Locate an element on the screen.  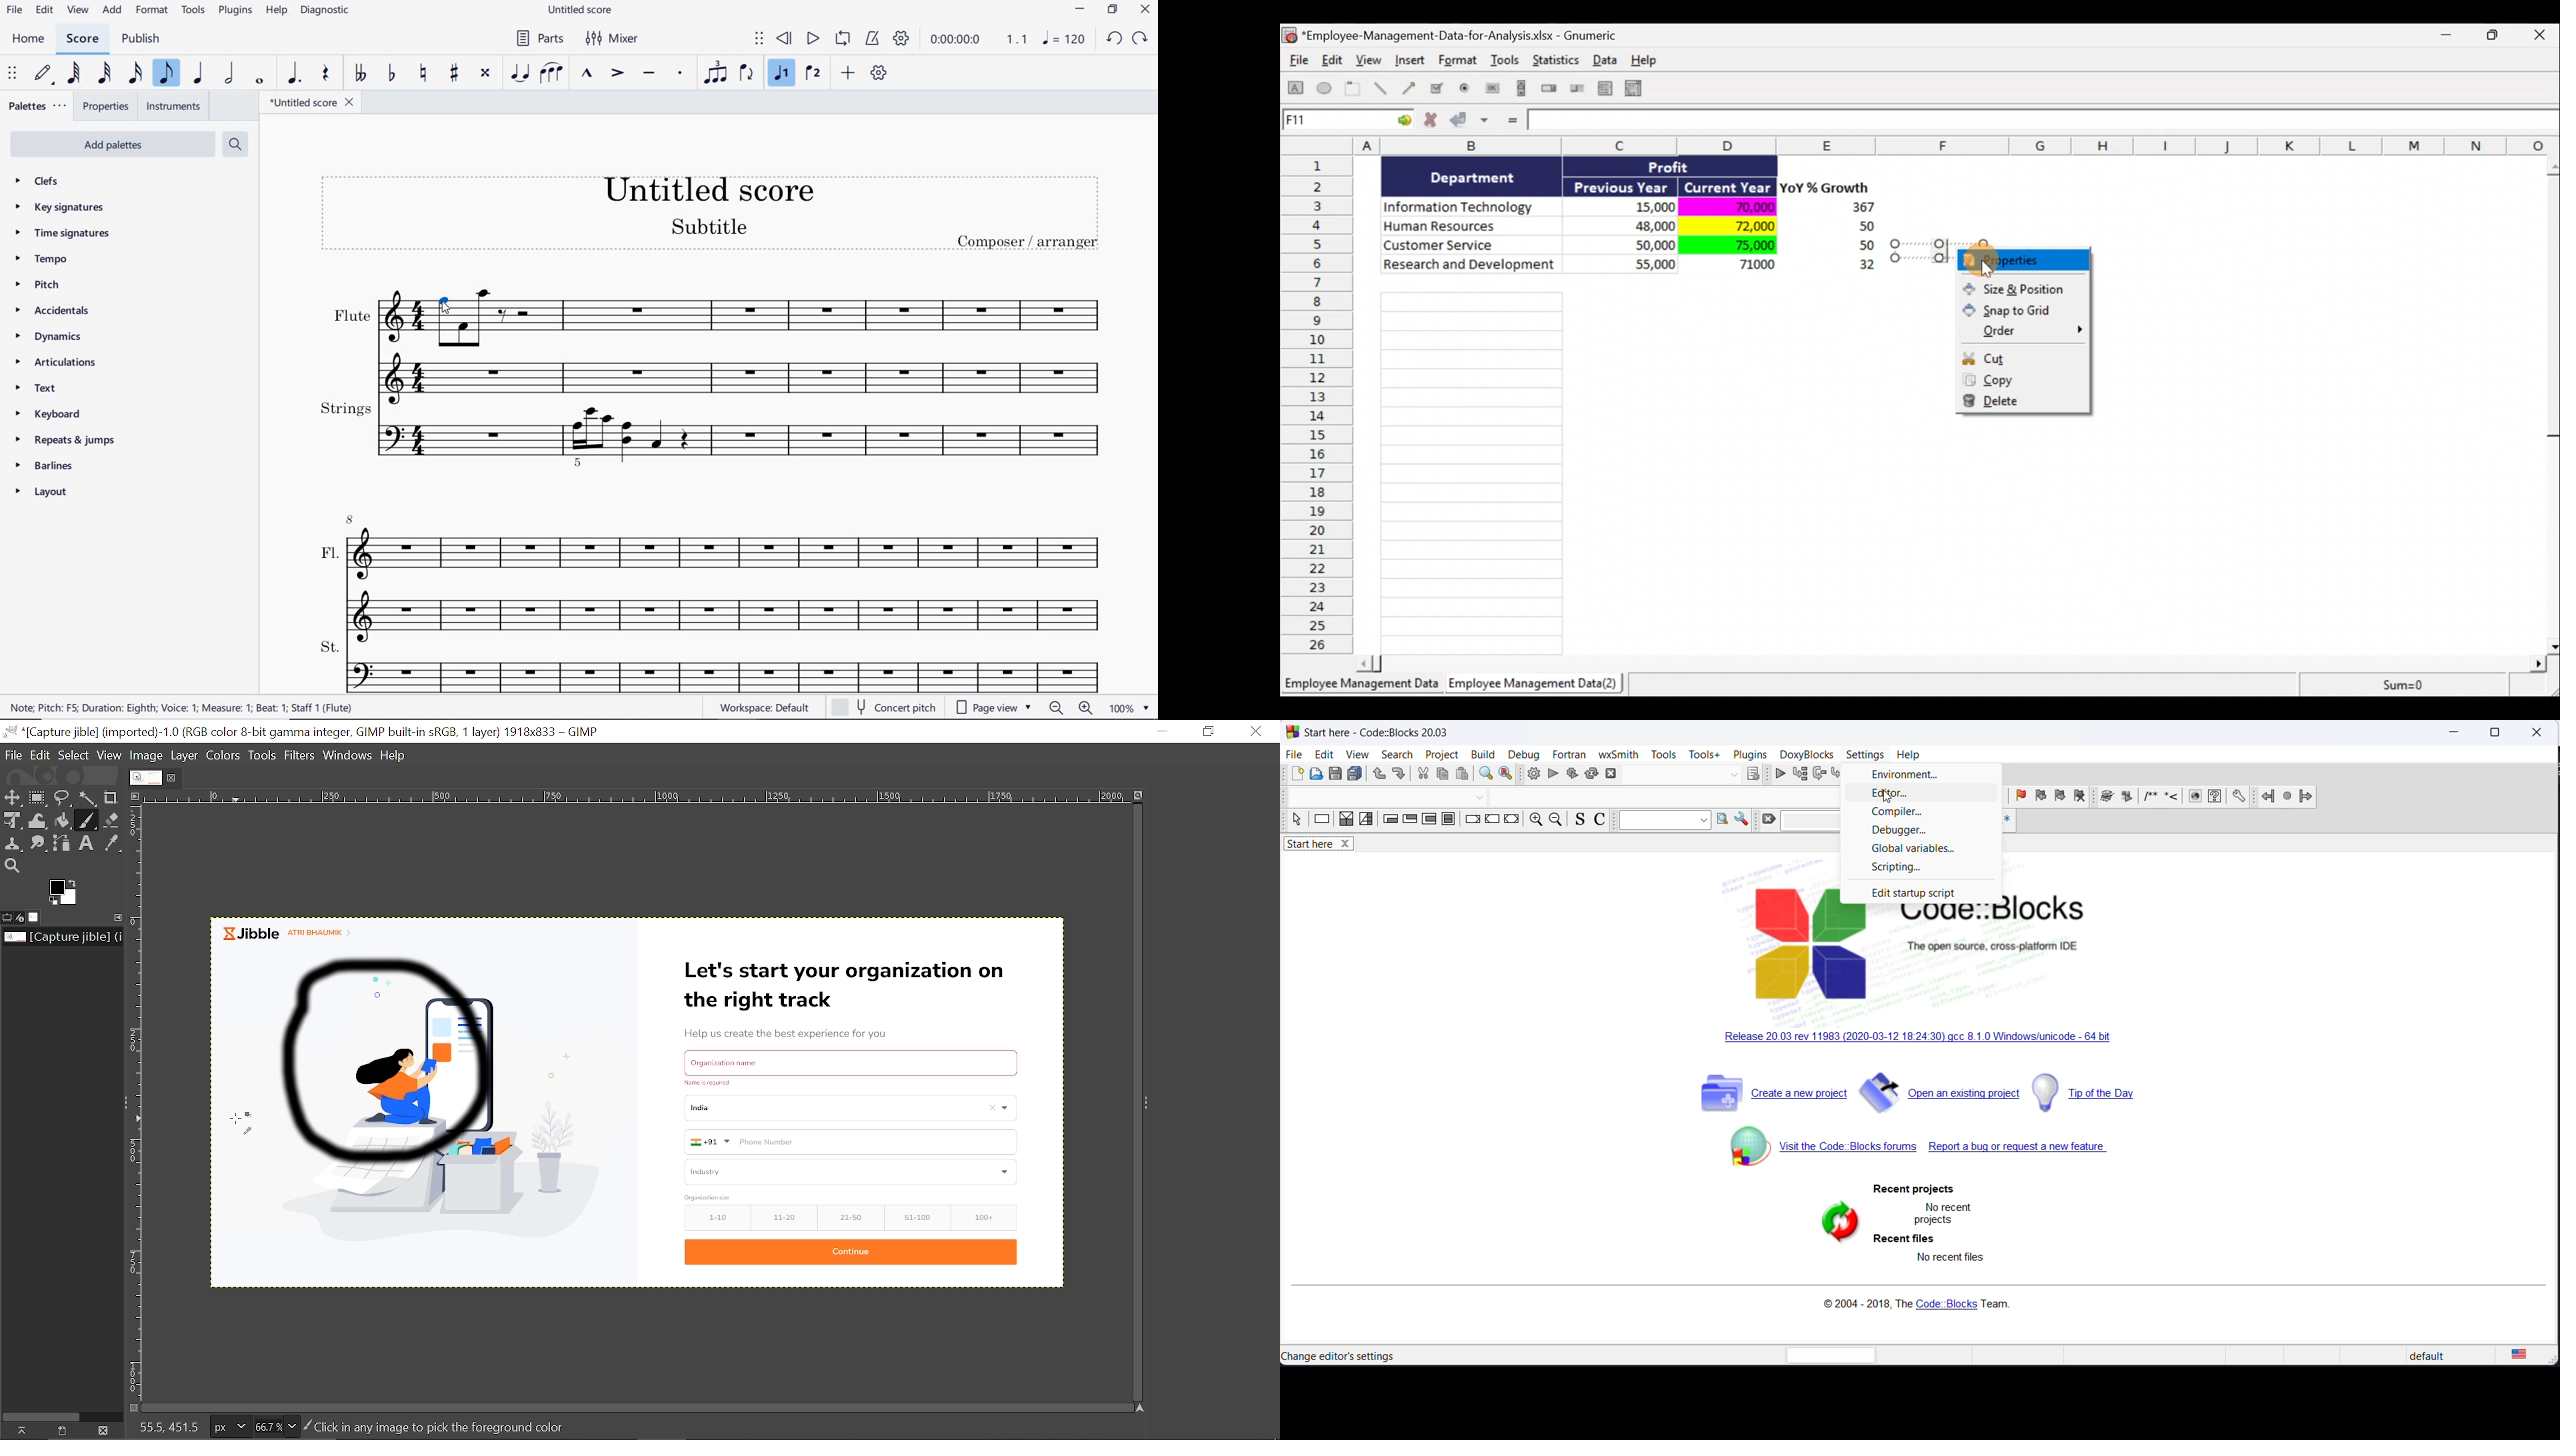
Pixel is located at coordinates (232, 1428).